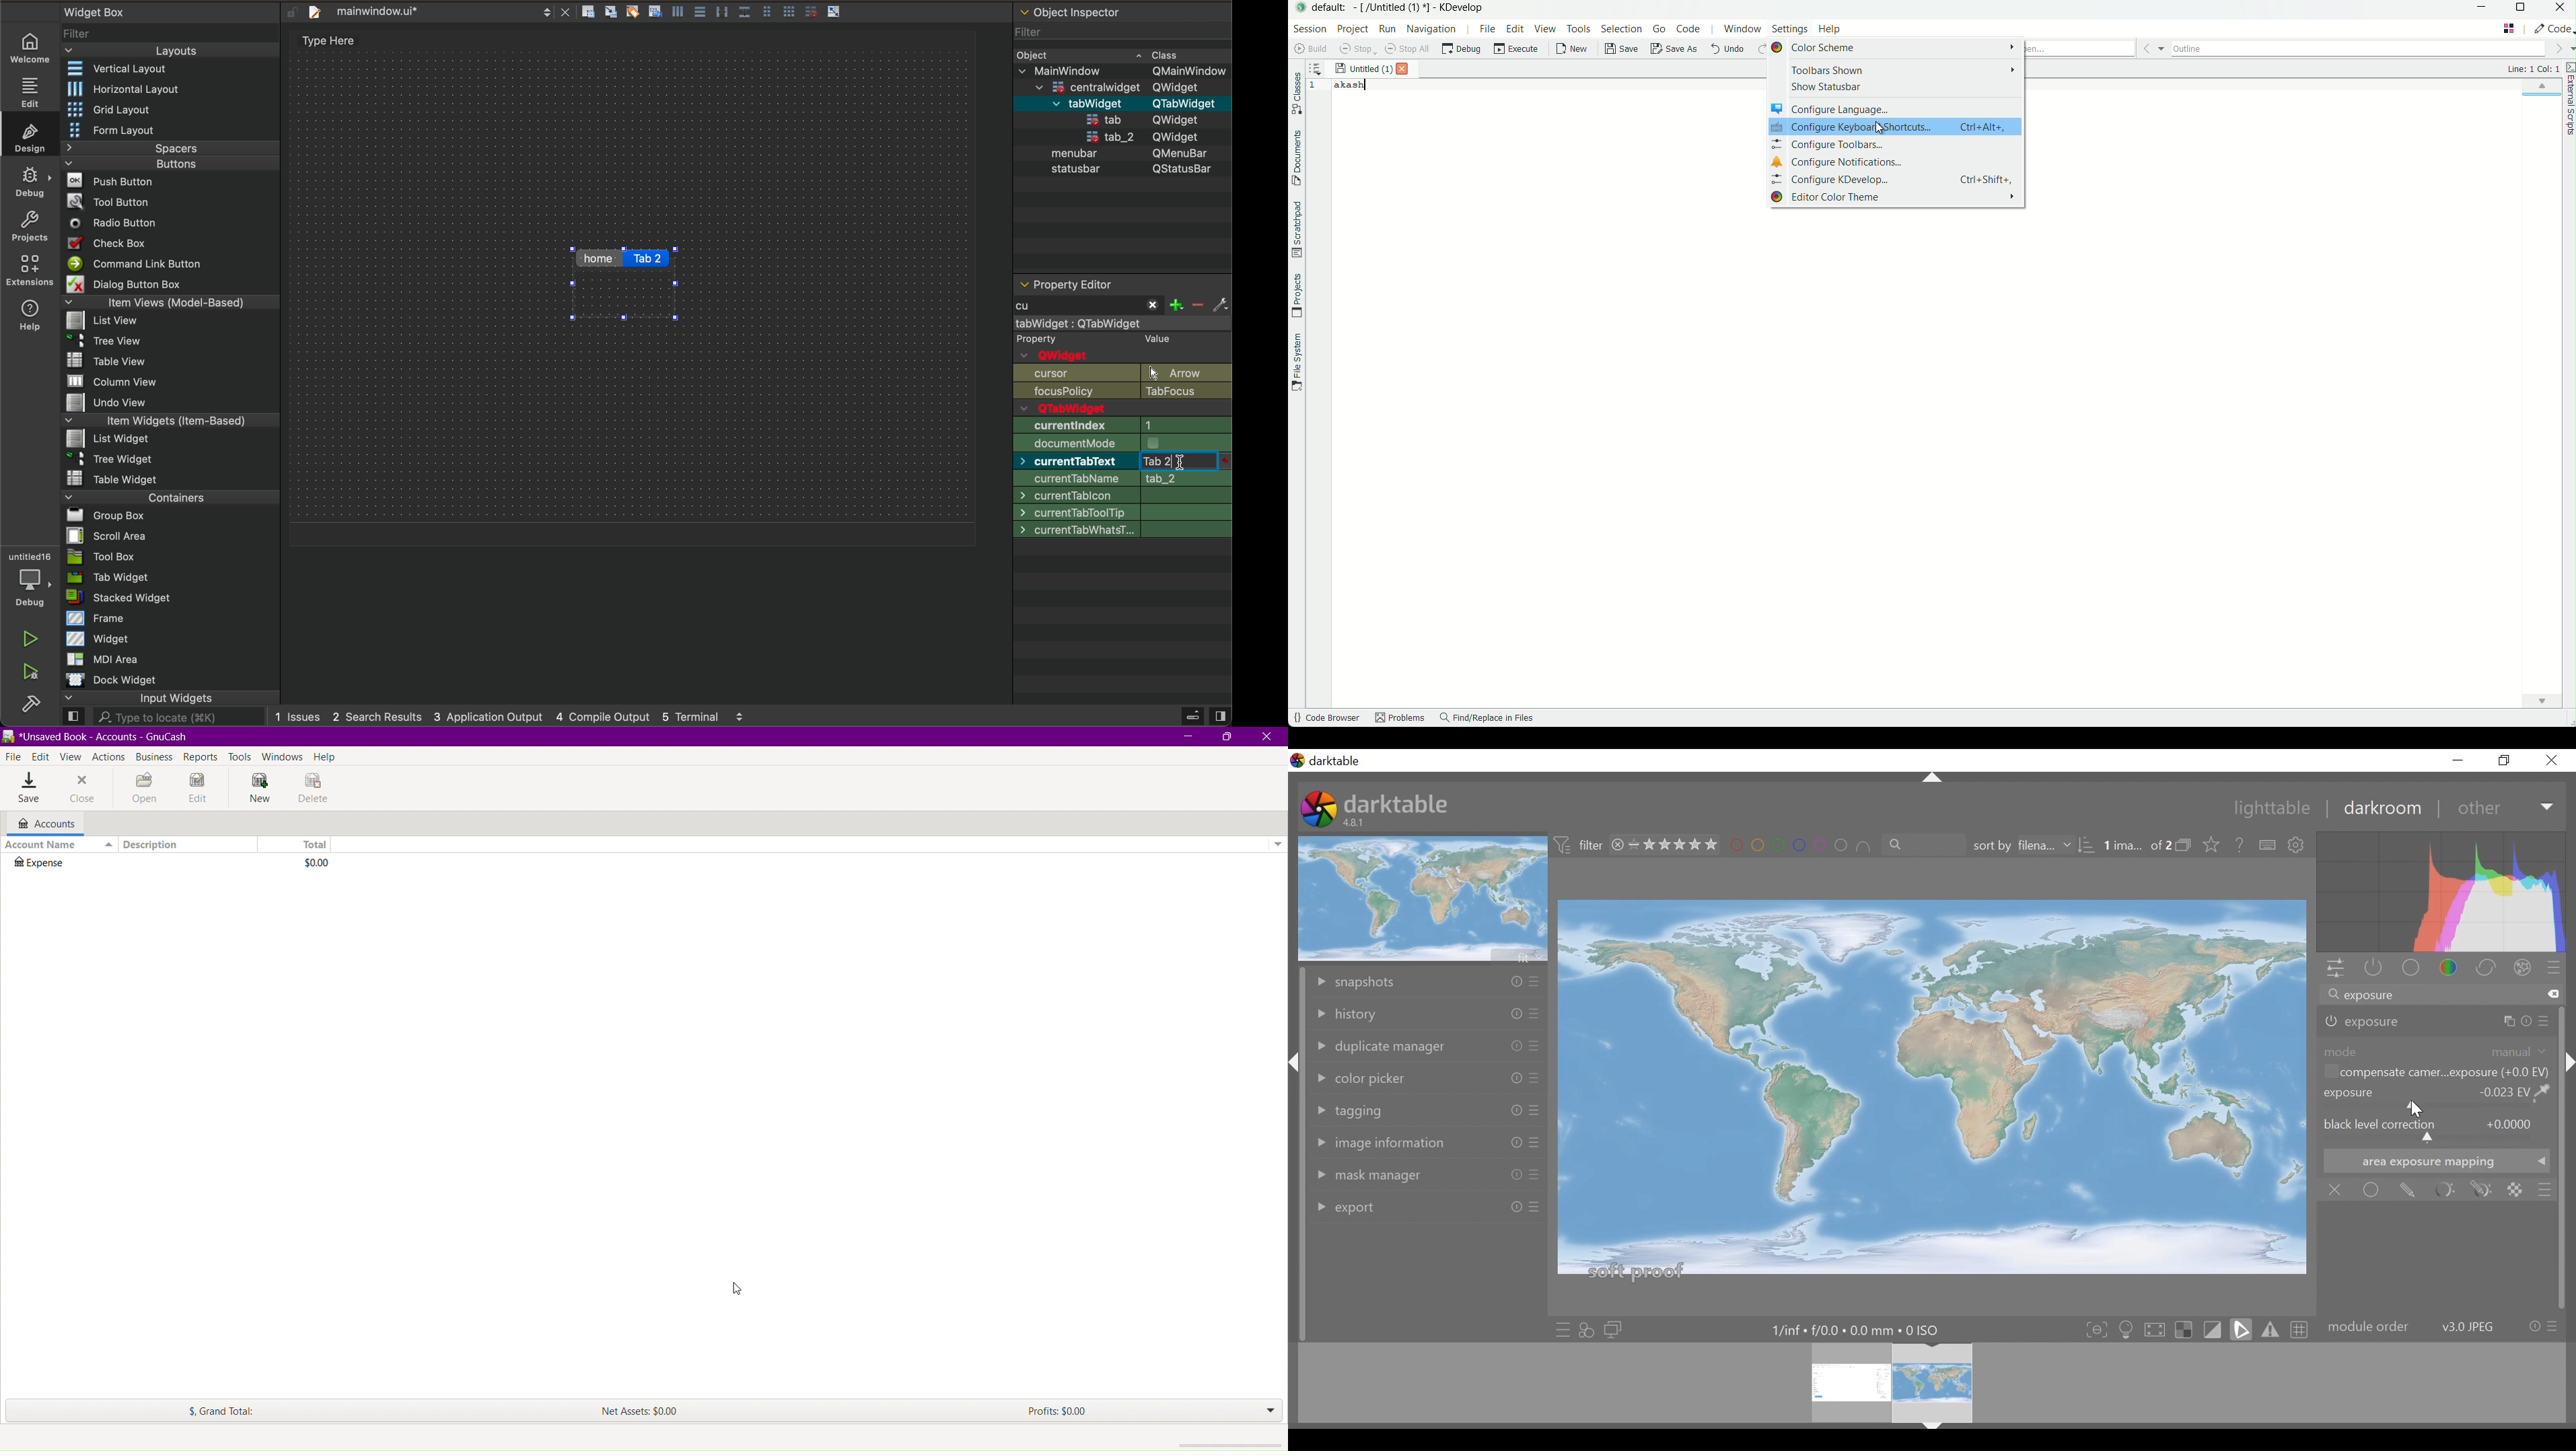 This screenshot has width=2576, height=1456. What do you see at coordinates (1121, 564) in the screenshot?
I see `cursor` at bounding box center [1121, 564].